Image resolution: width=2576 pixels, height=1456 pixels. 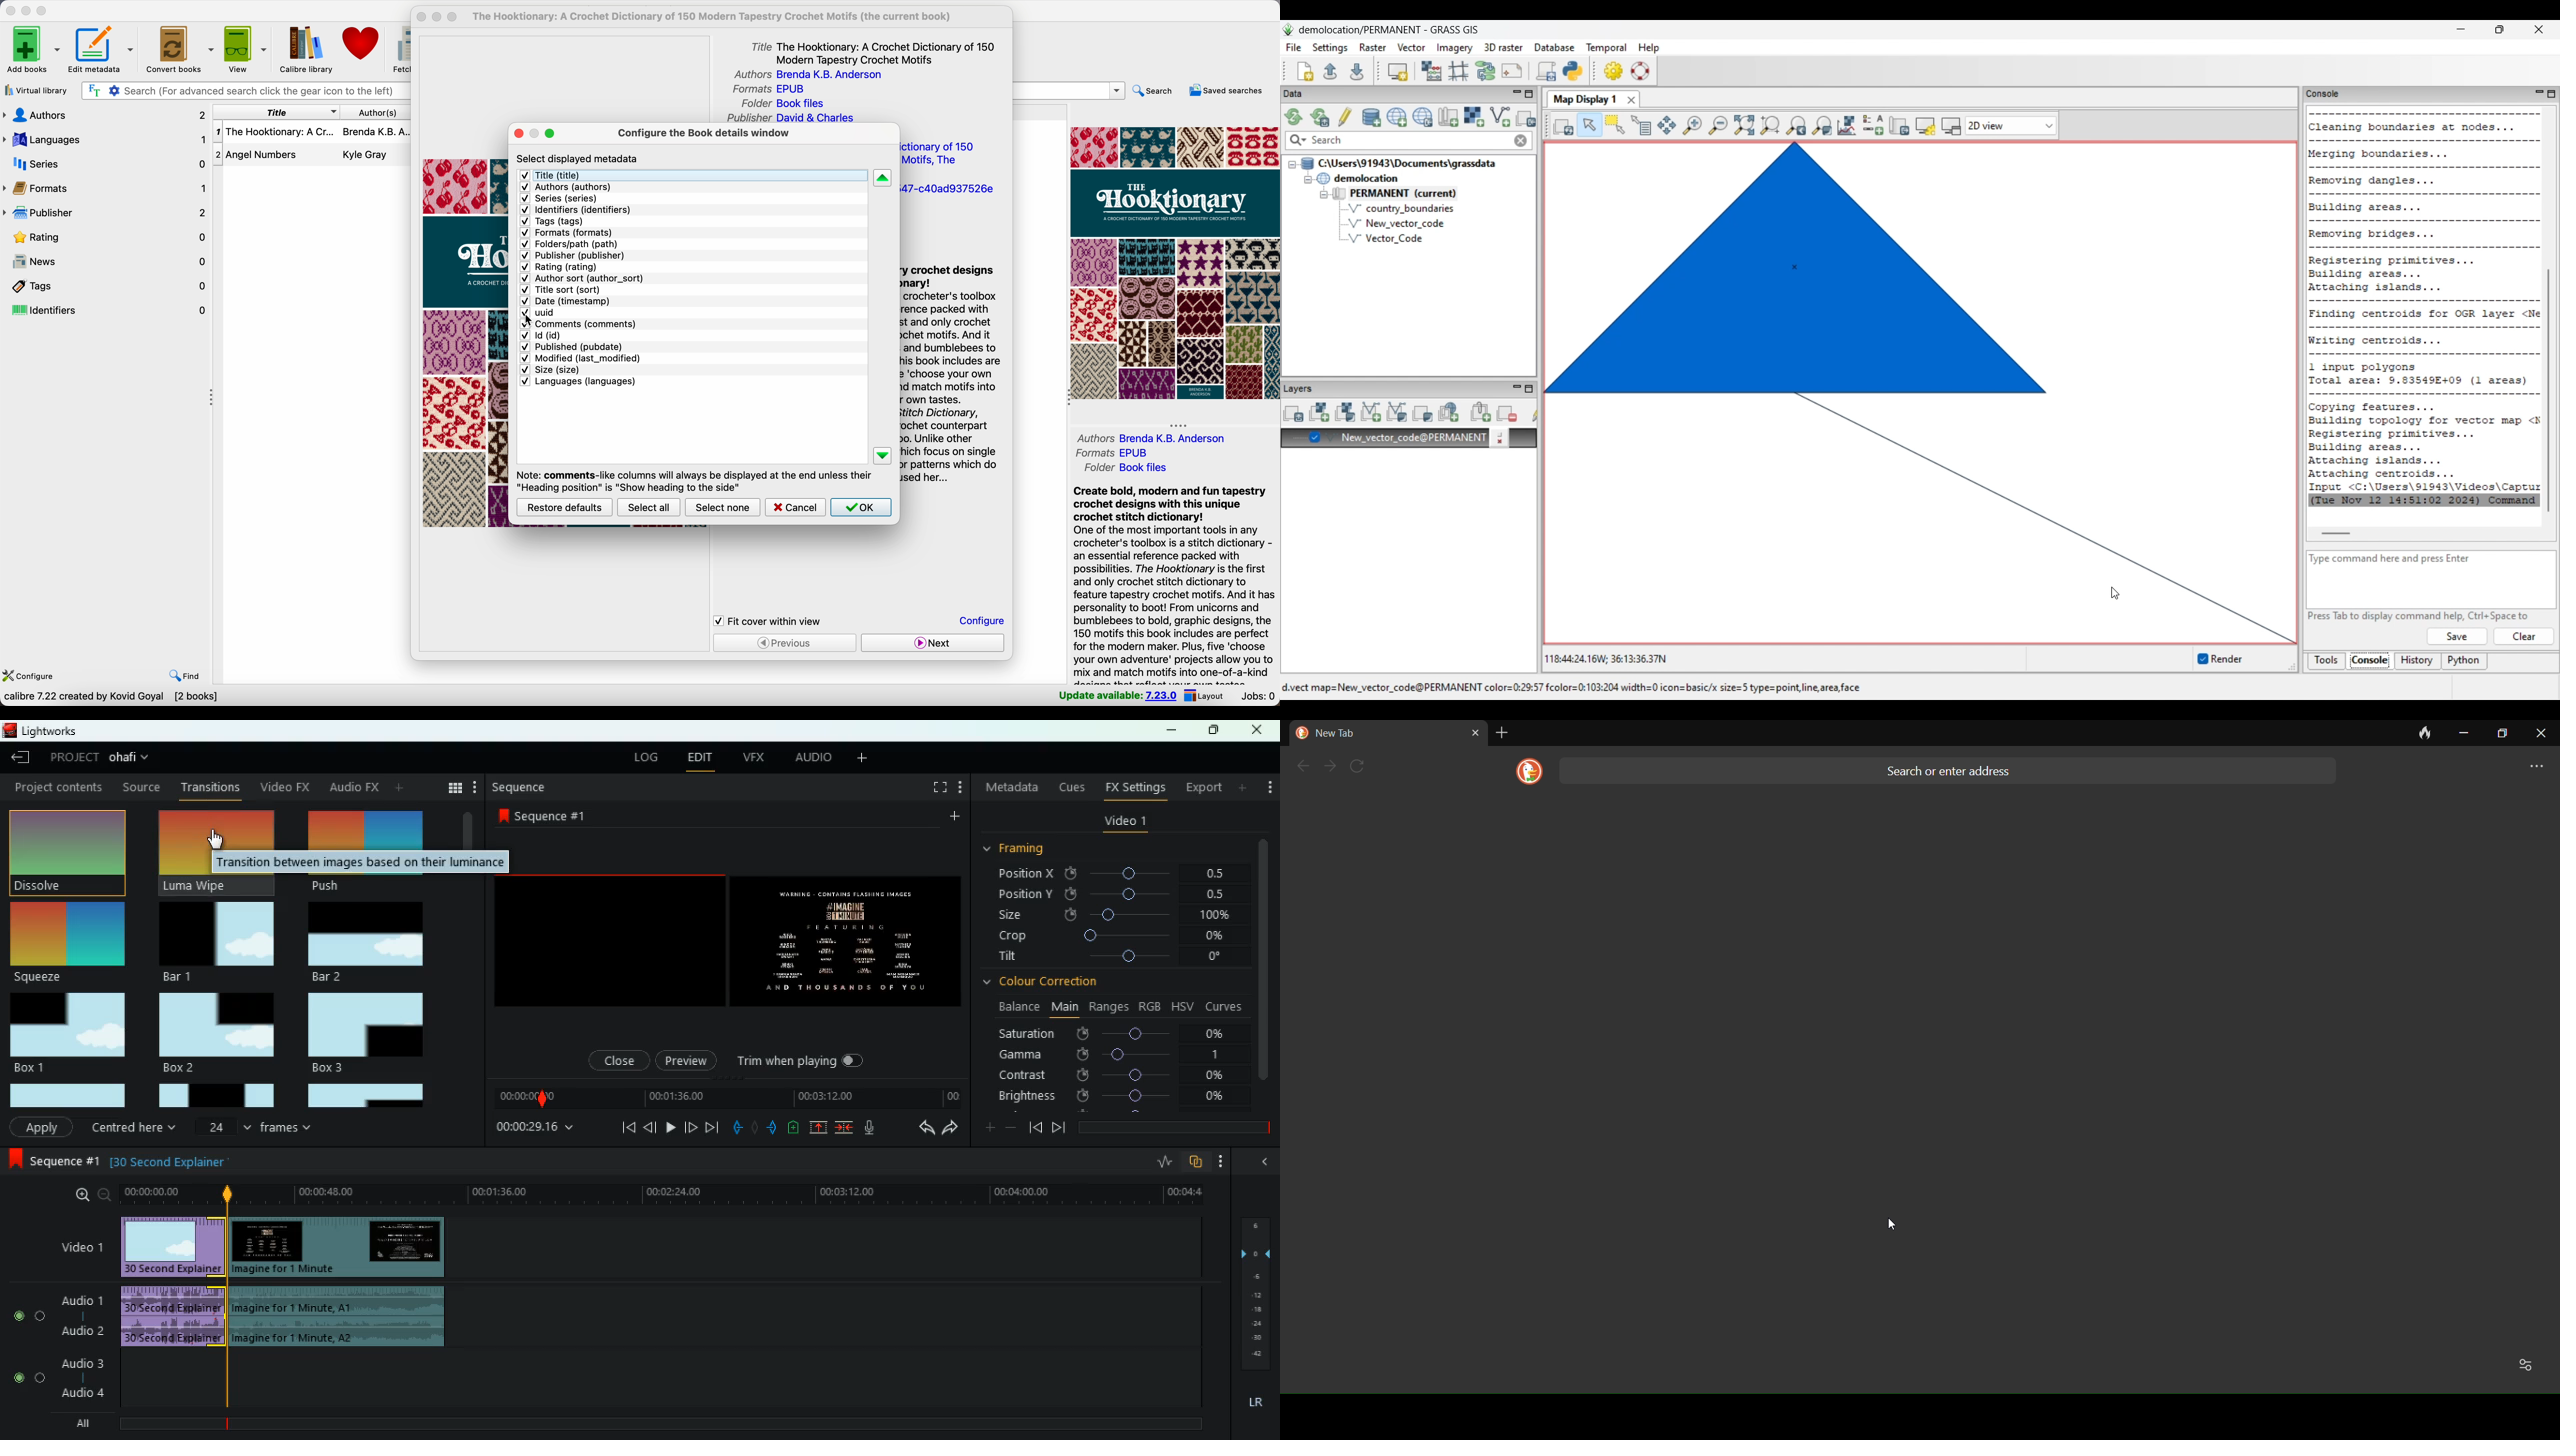 What do you see at coordinates (950, 1129) in the screenshot?
I see `forward` at bounding box center [950, 1129].